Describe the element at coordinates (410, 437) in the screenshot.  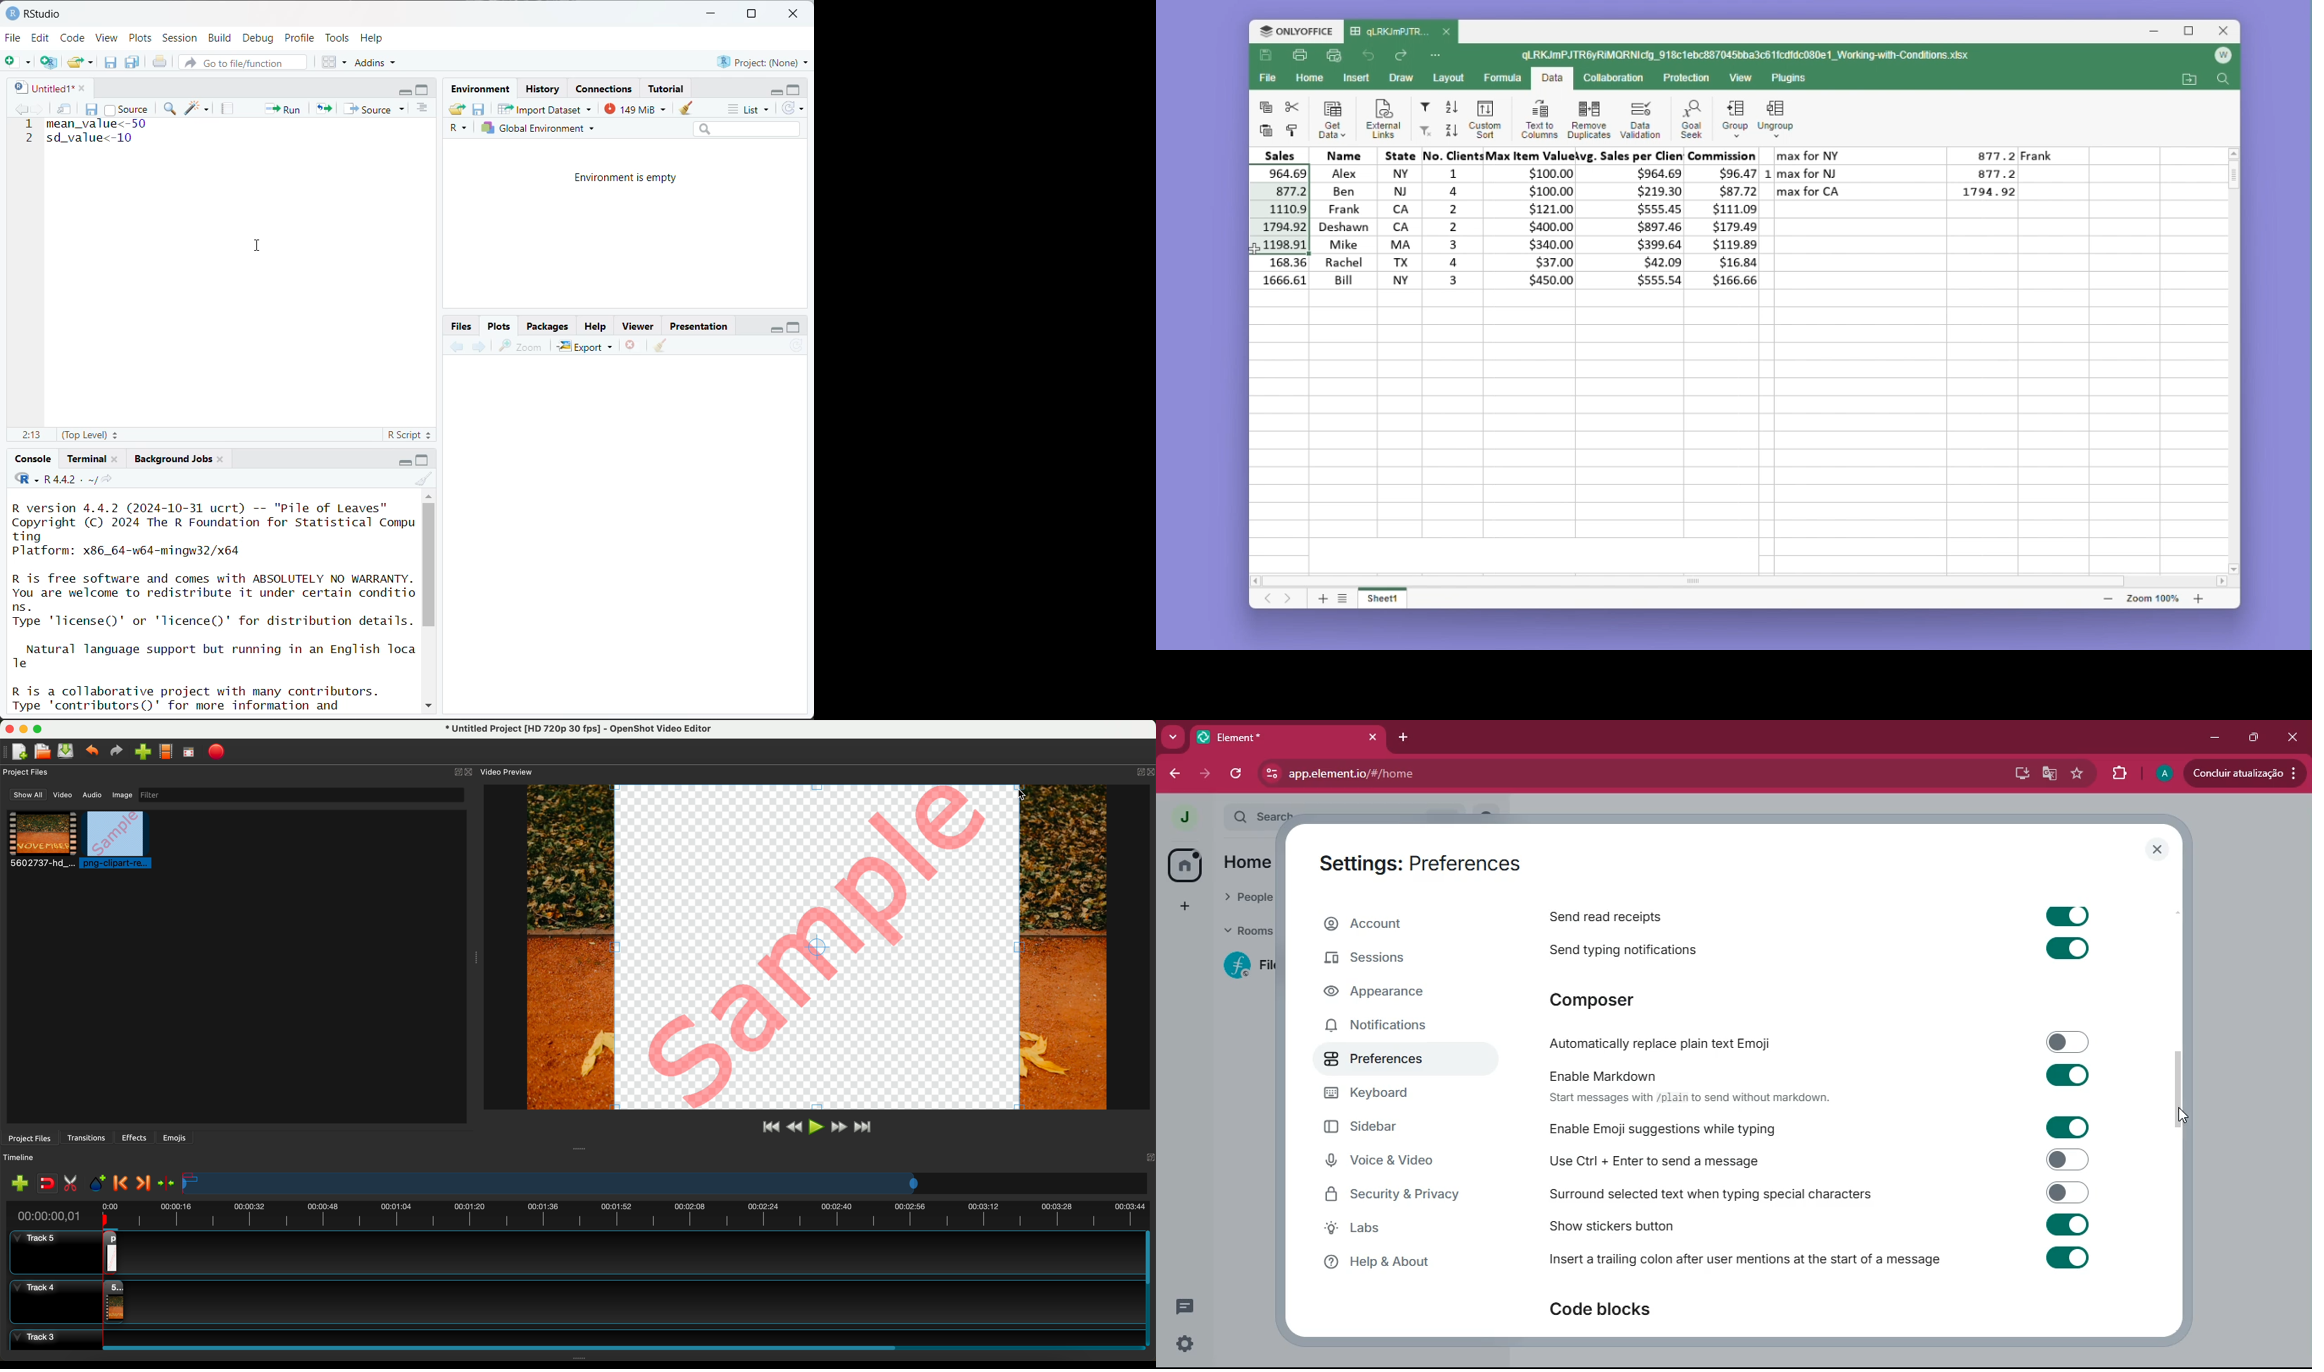
I see `R script` at that location.